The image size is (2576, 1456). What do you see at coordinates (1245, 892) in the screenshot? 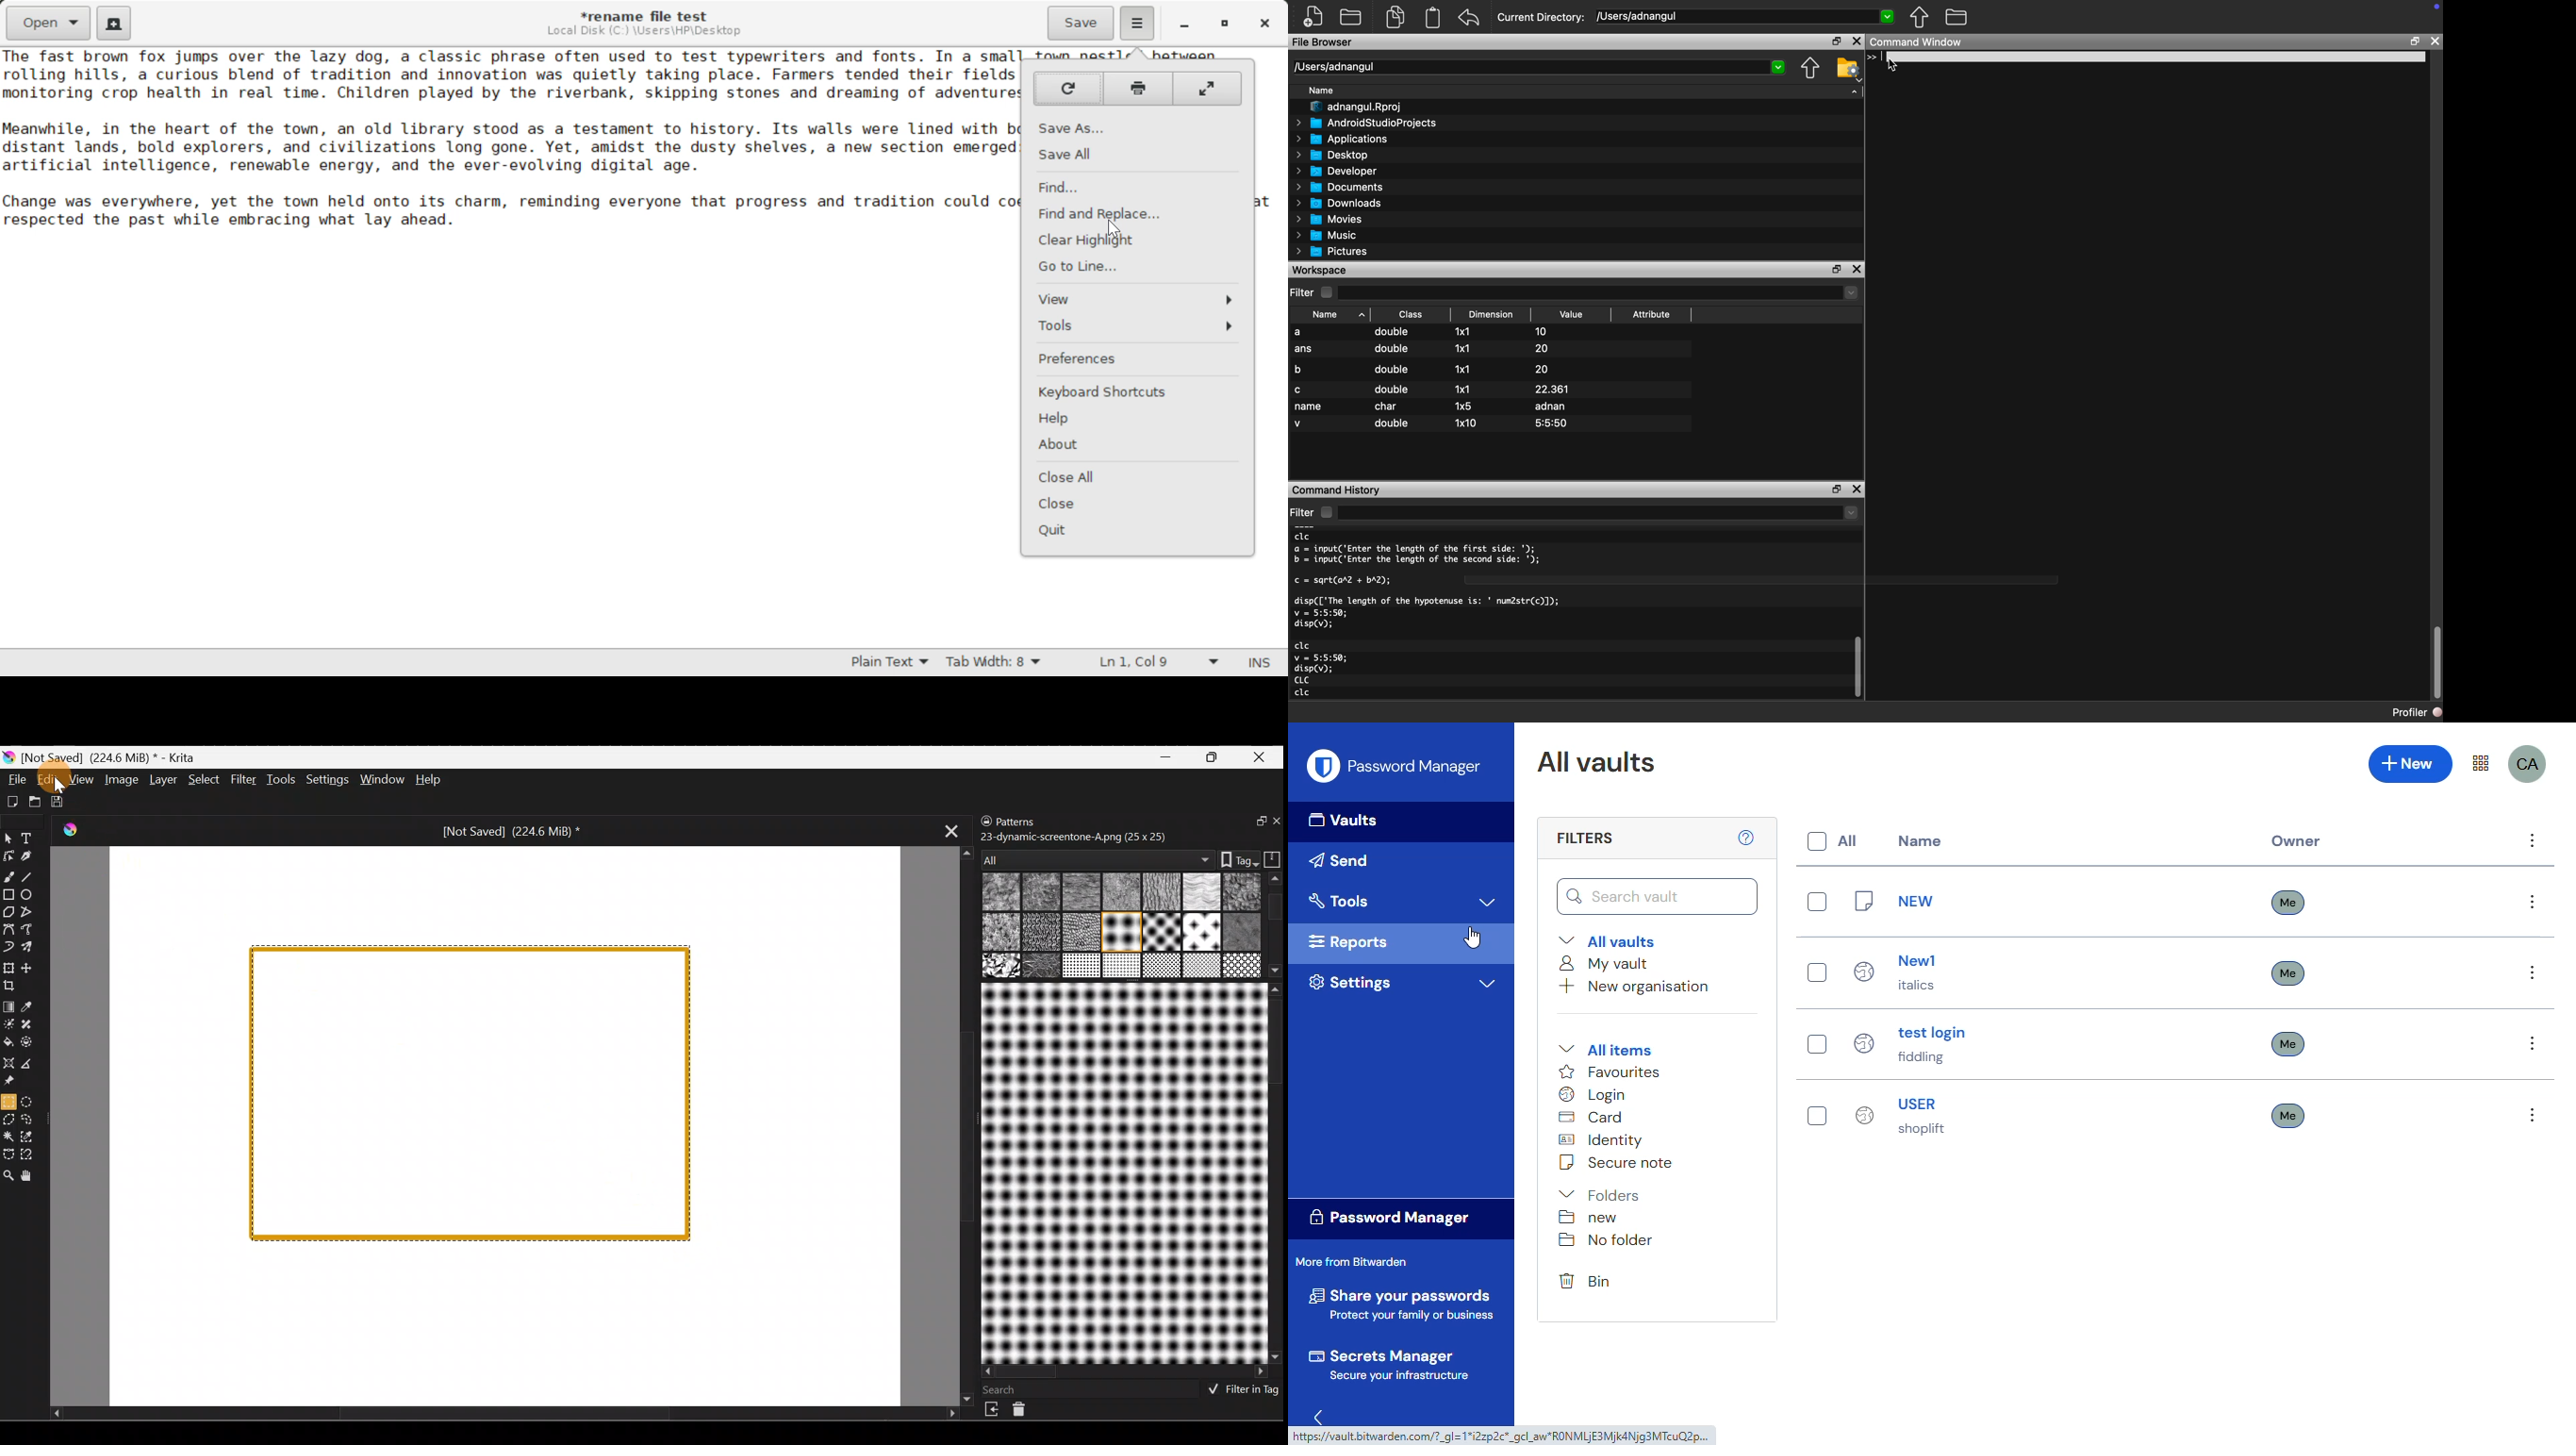
I see `06 Hard-grain.png` at bounding box center [1245, 892].